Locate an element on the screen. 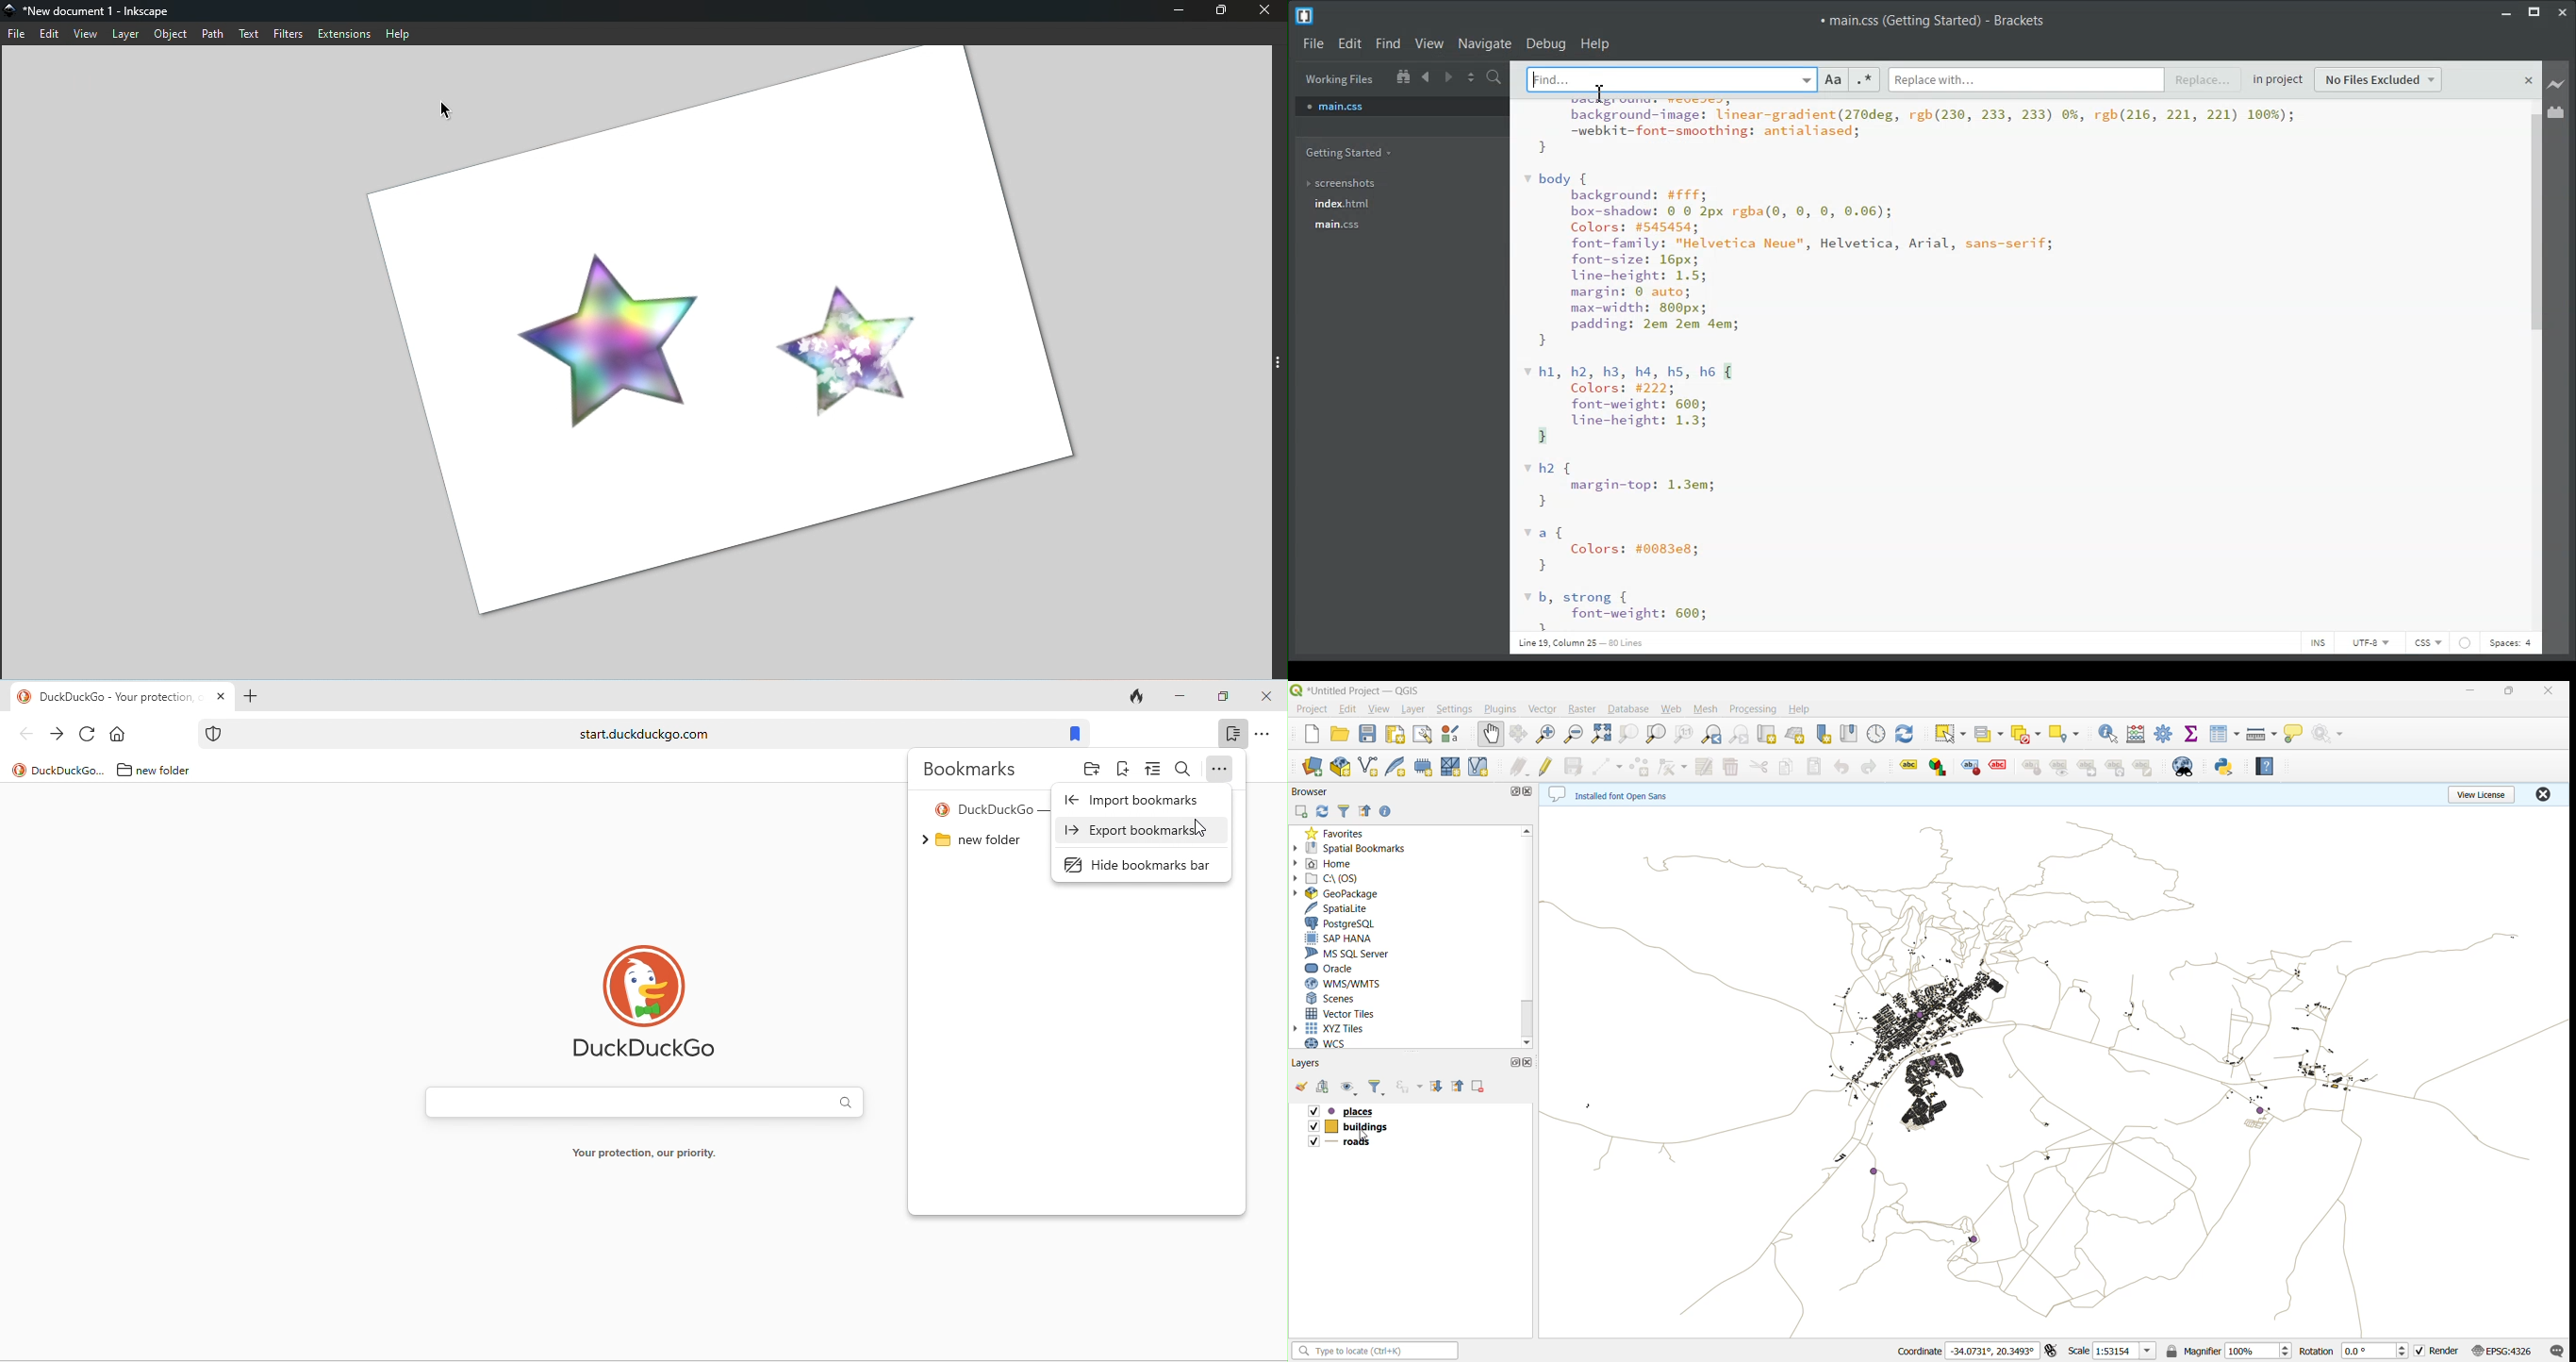 This screenshot has width=2576, height=1372. Line 19, Column 25 — 80 Lines is located at coordinates (1580, 643).